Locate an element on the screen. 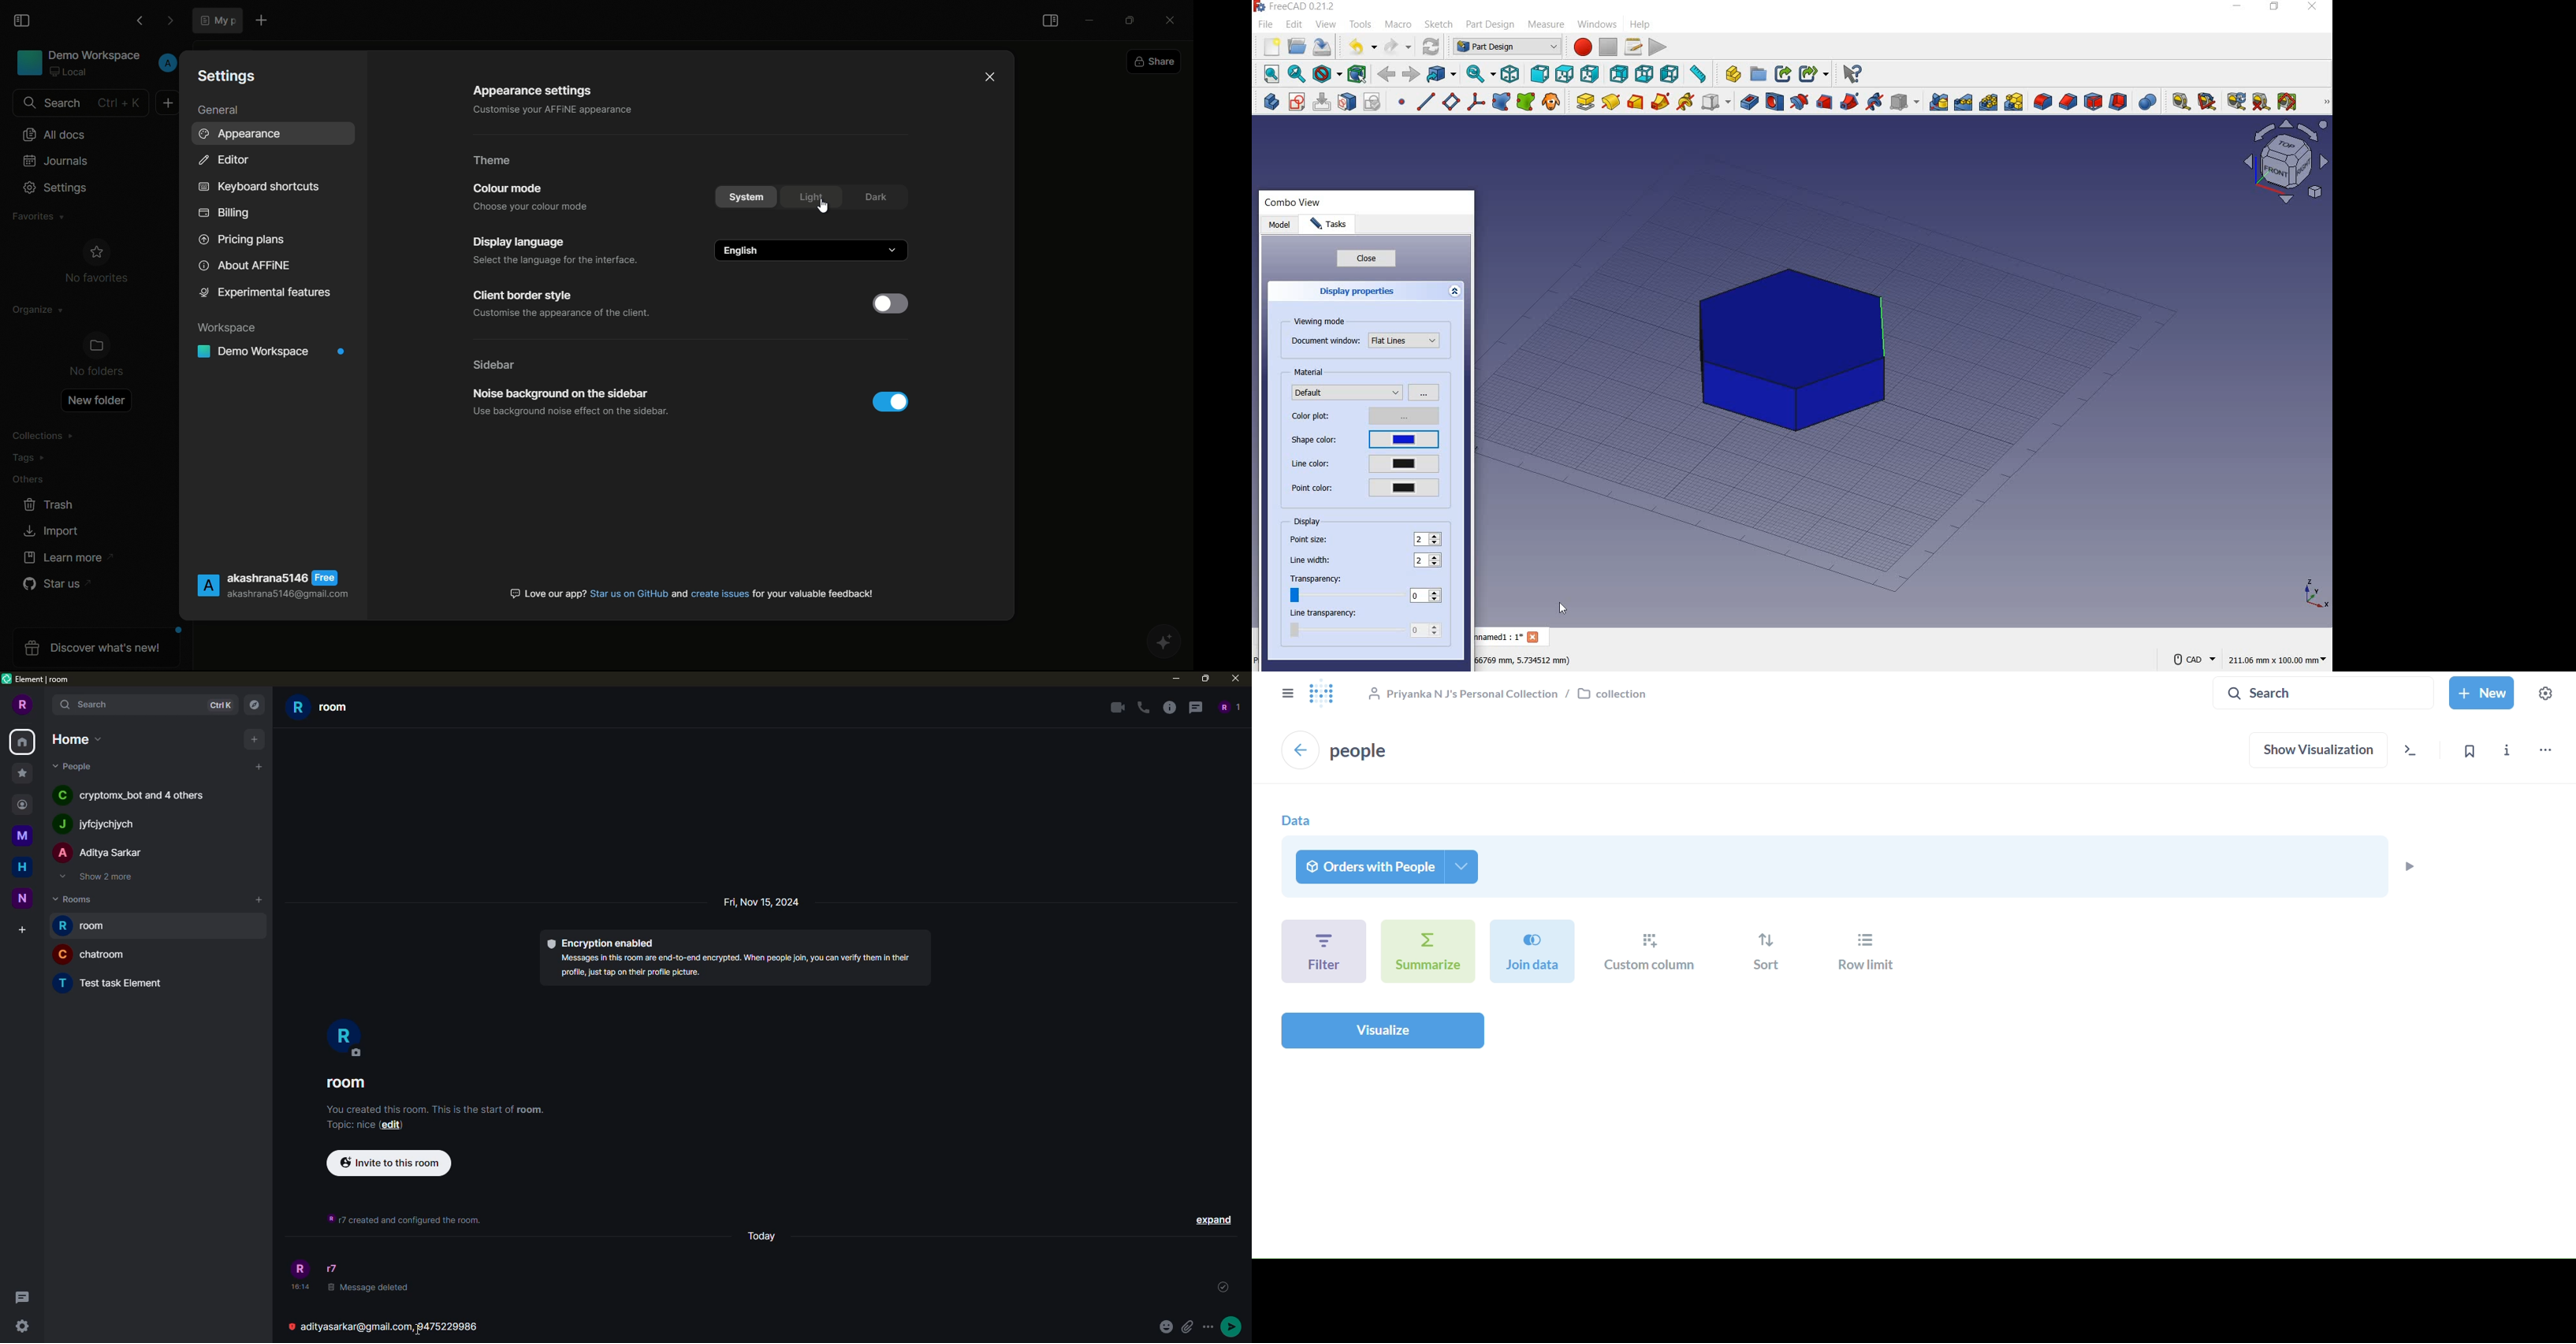 This screenshot has width=2576, height=1344. chamfer is located at coordinates (2068, 103).